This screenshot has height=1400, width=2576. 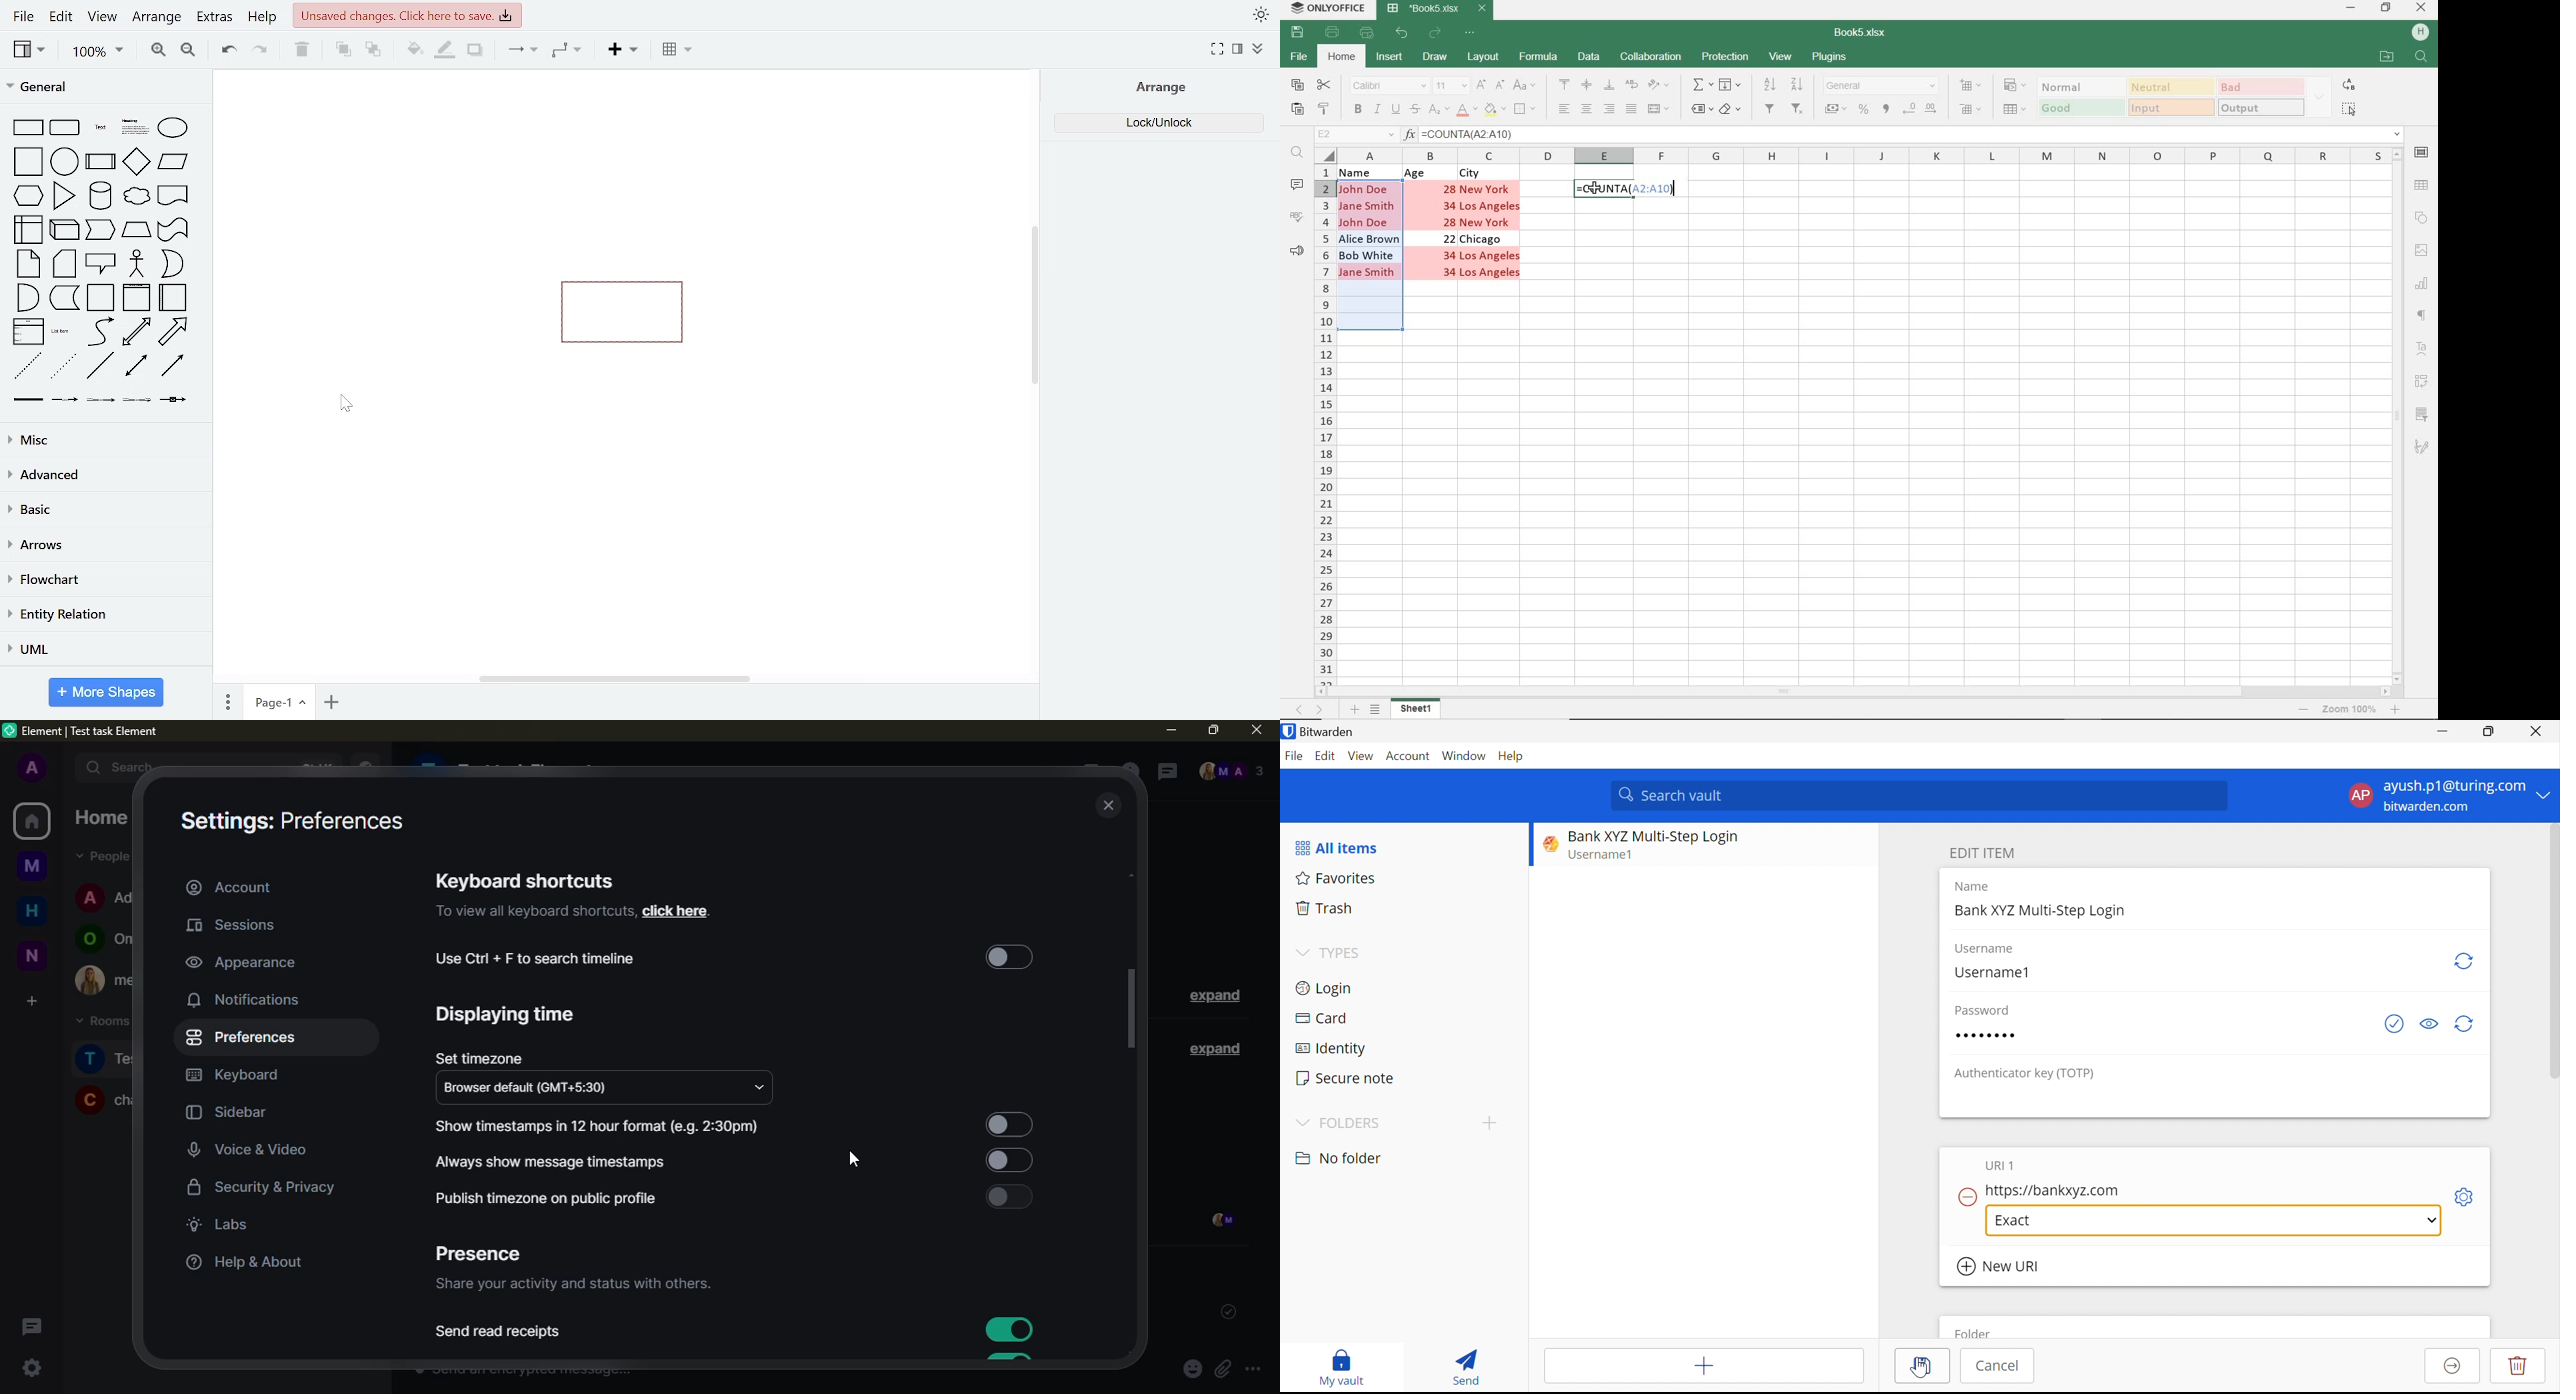 I want to click on or, so click(x=171, y=264).